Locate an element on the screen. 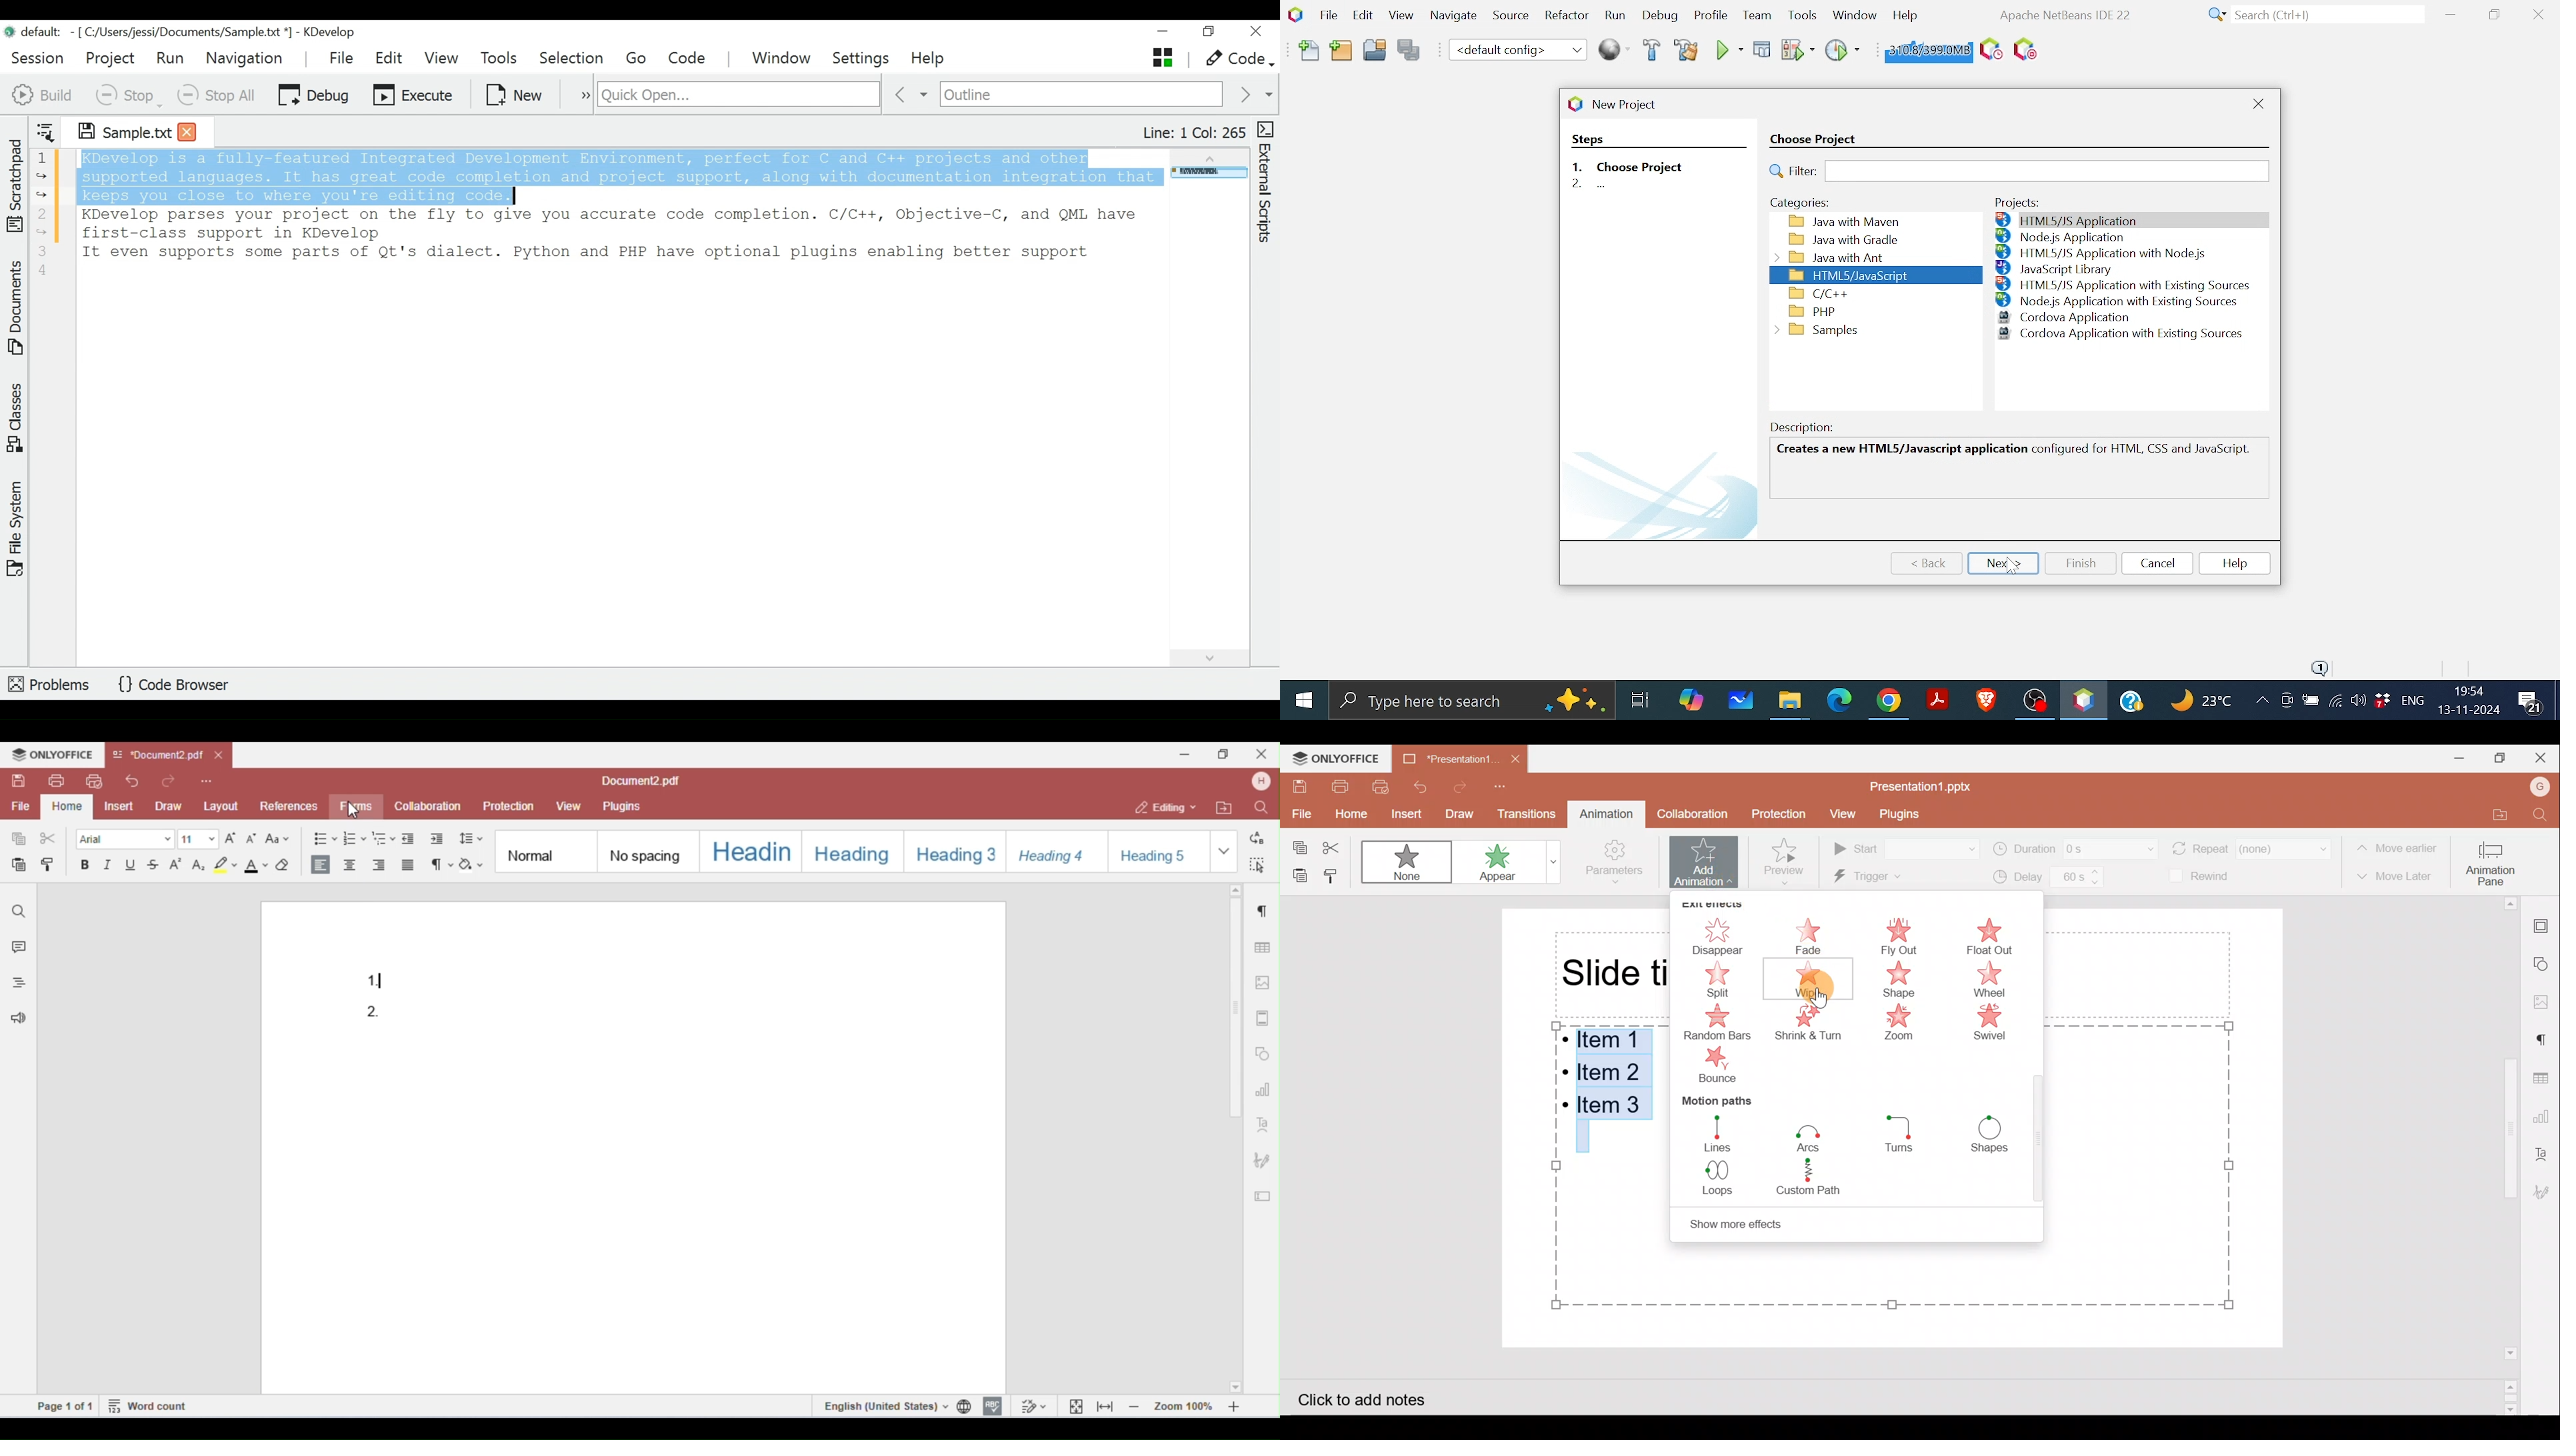  Minimize is located at coordinates (2449, 759).